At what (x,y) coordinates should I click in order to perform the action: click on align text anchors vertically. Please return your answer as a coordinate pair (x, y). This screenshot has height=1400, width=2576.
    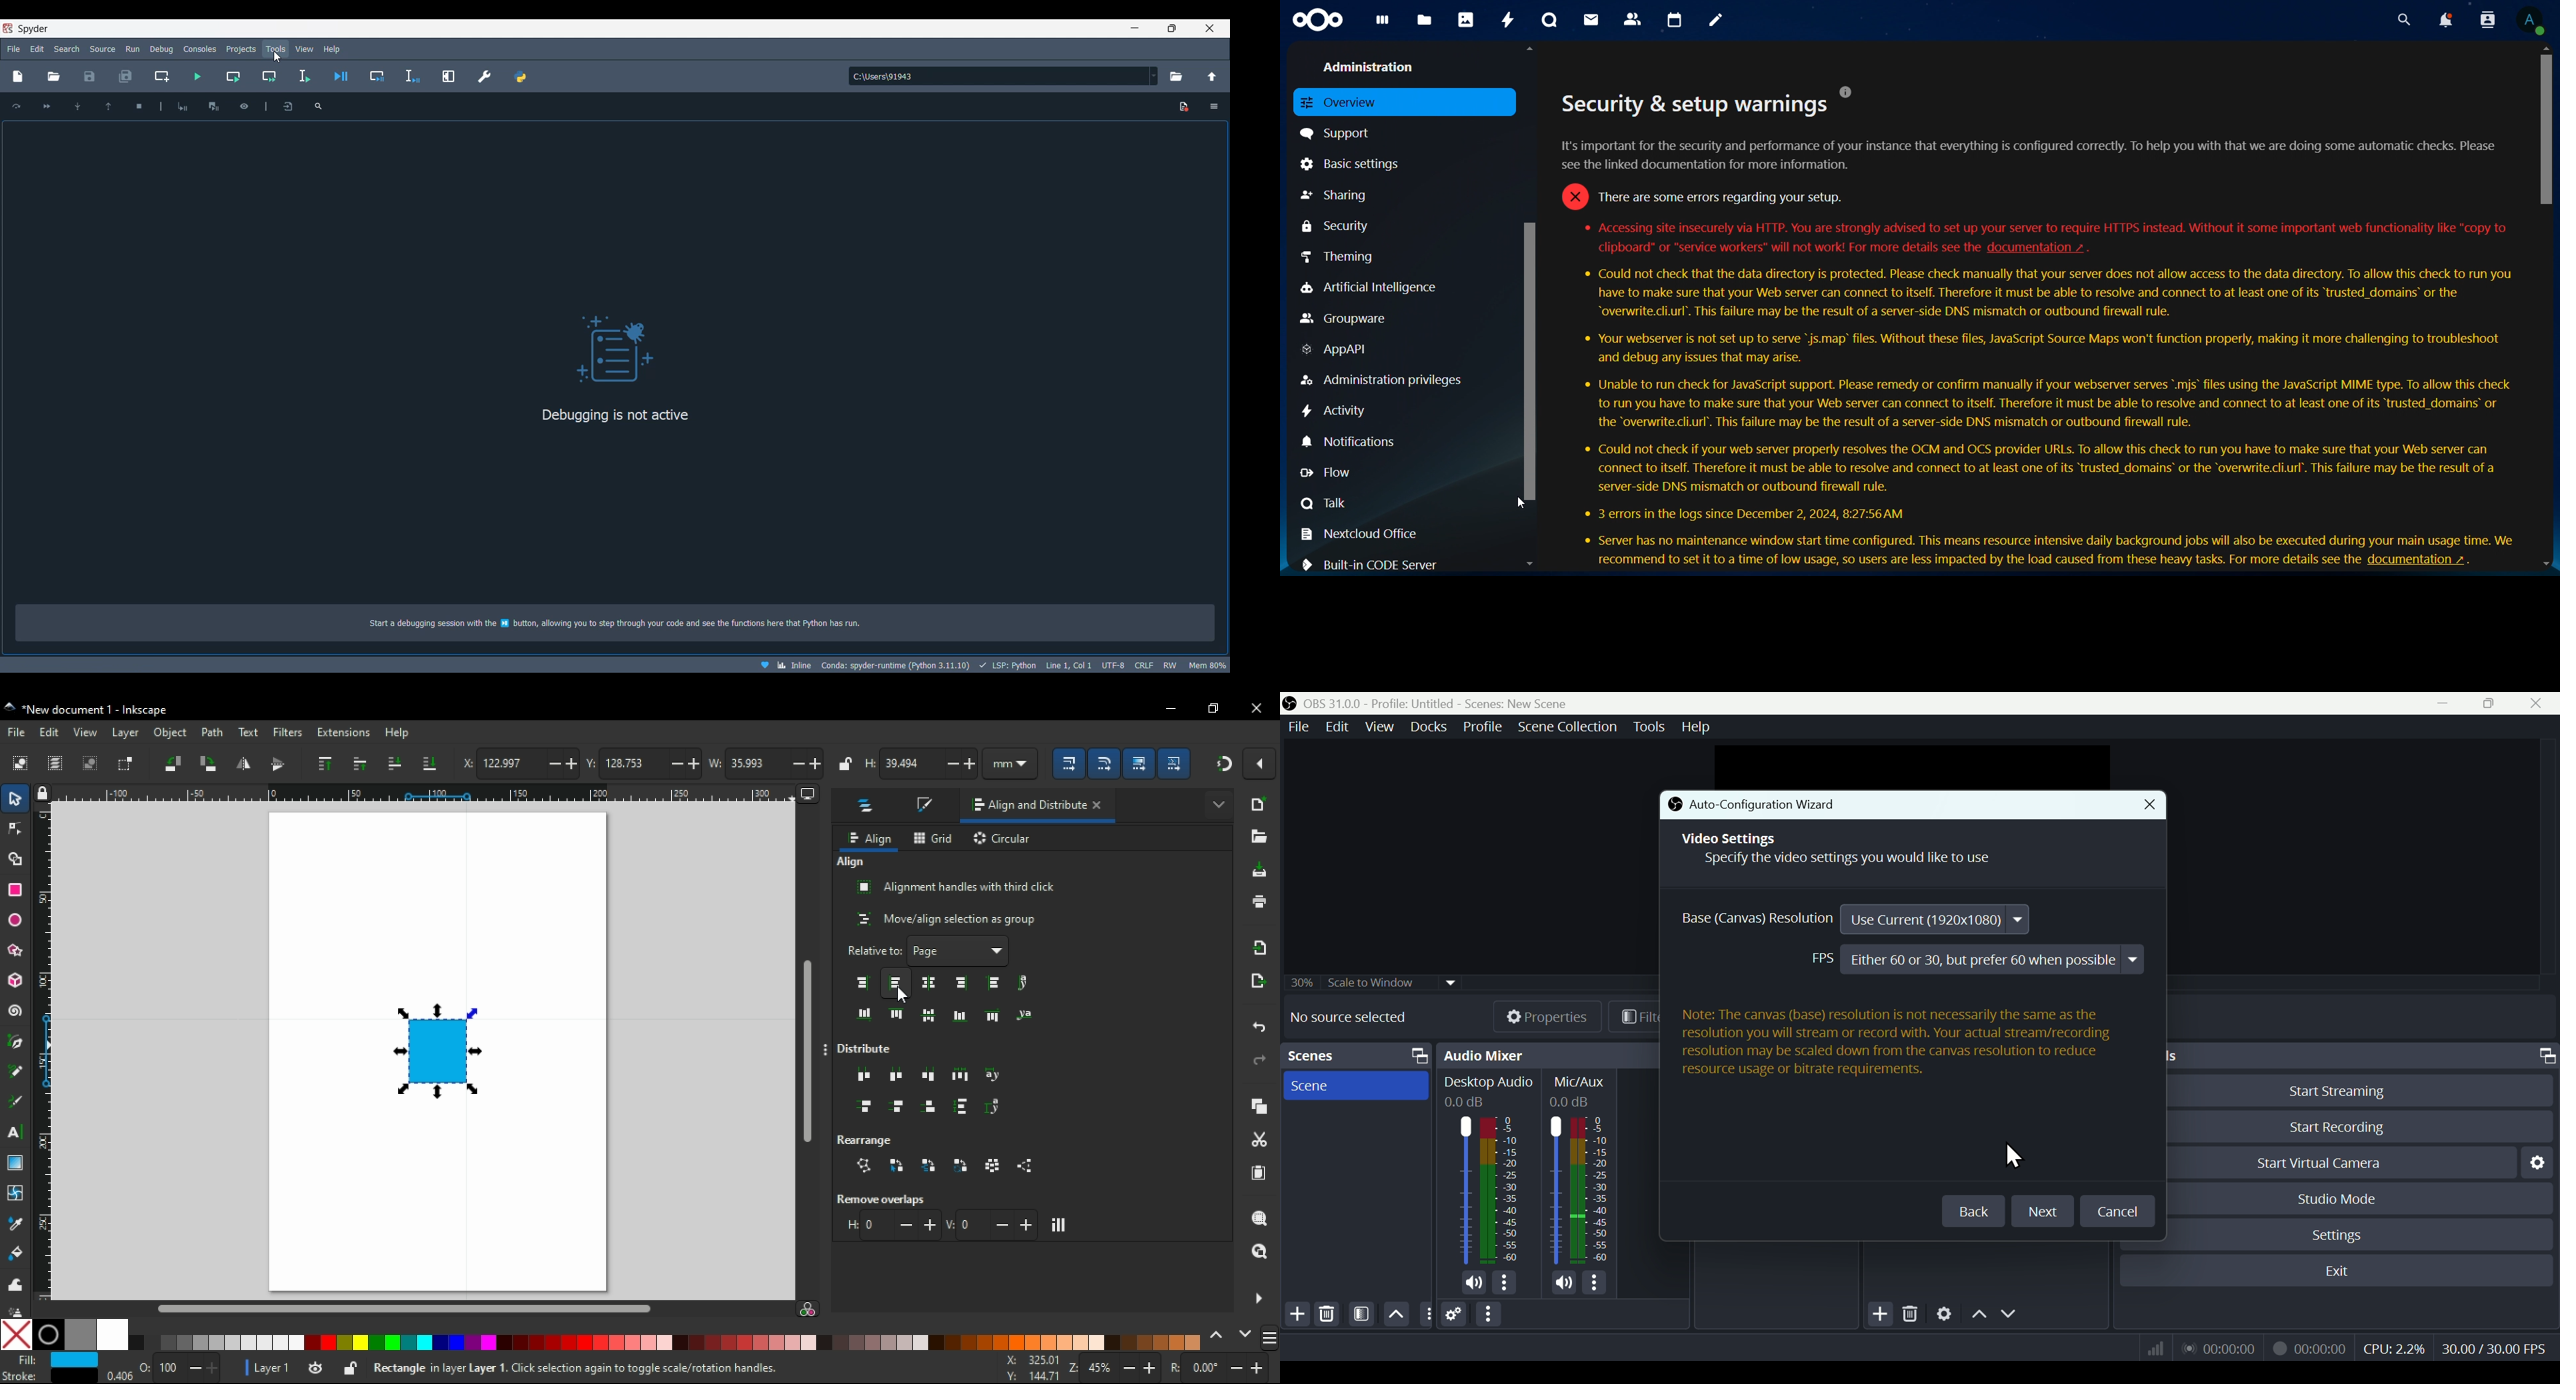
    Looking at the image, I should click on (1026, 982).